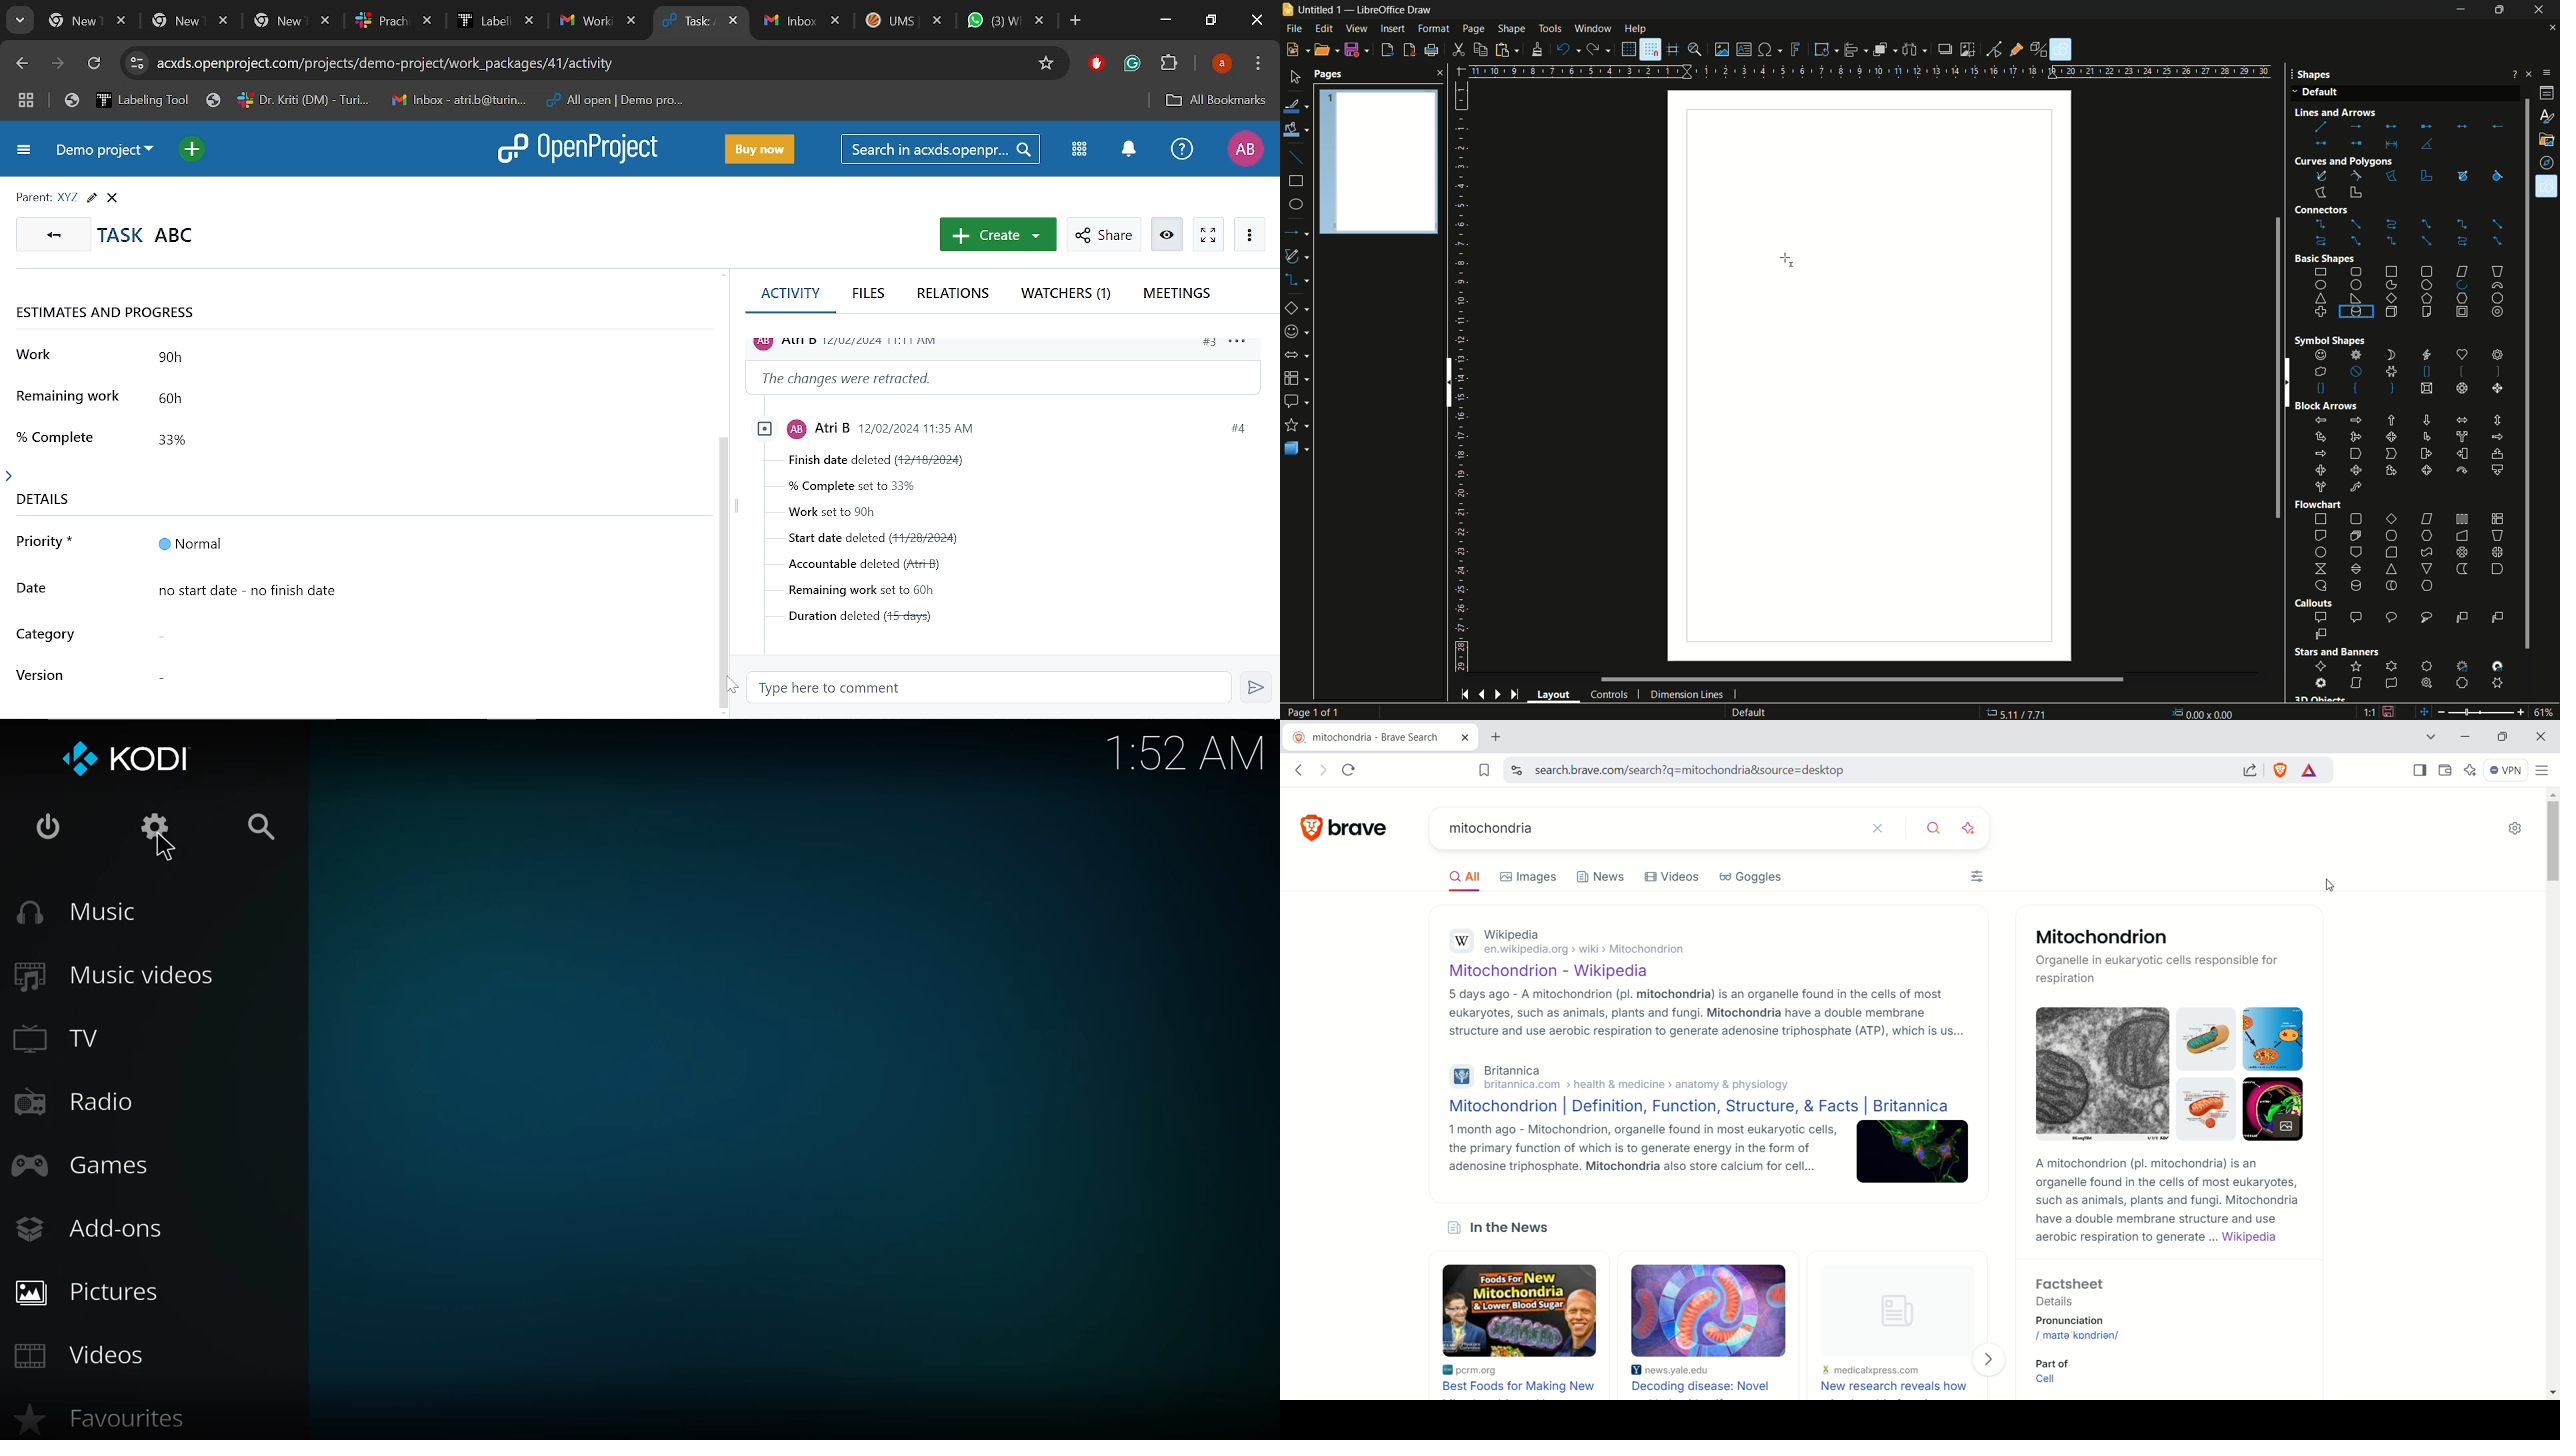 This screenshot has height=1456, width=2576. Describe the element at coordinates (2547, 712) in the screenshot. I see `zoom factor` at that location.